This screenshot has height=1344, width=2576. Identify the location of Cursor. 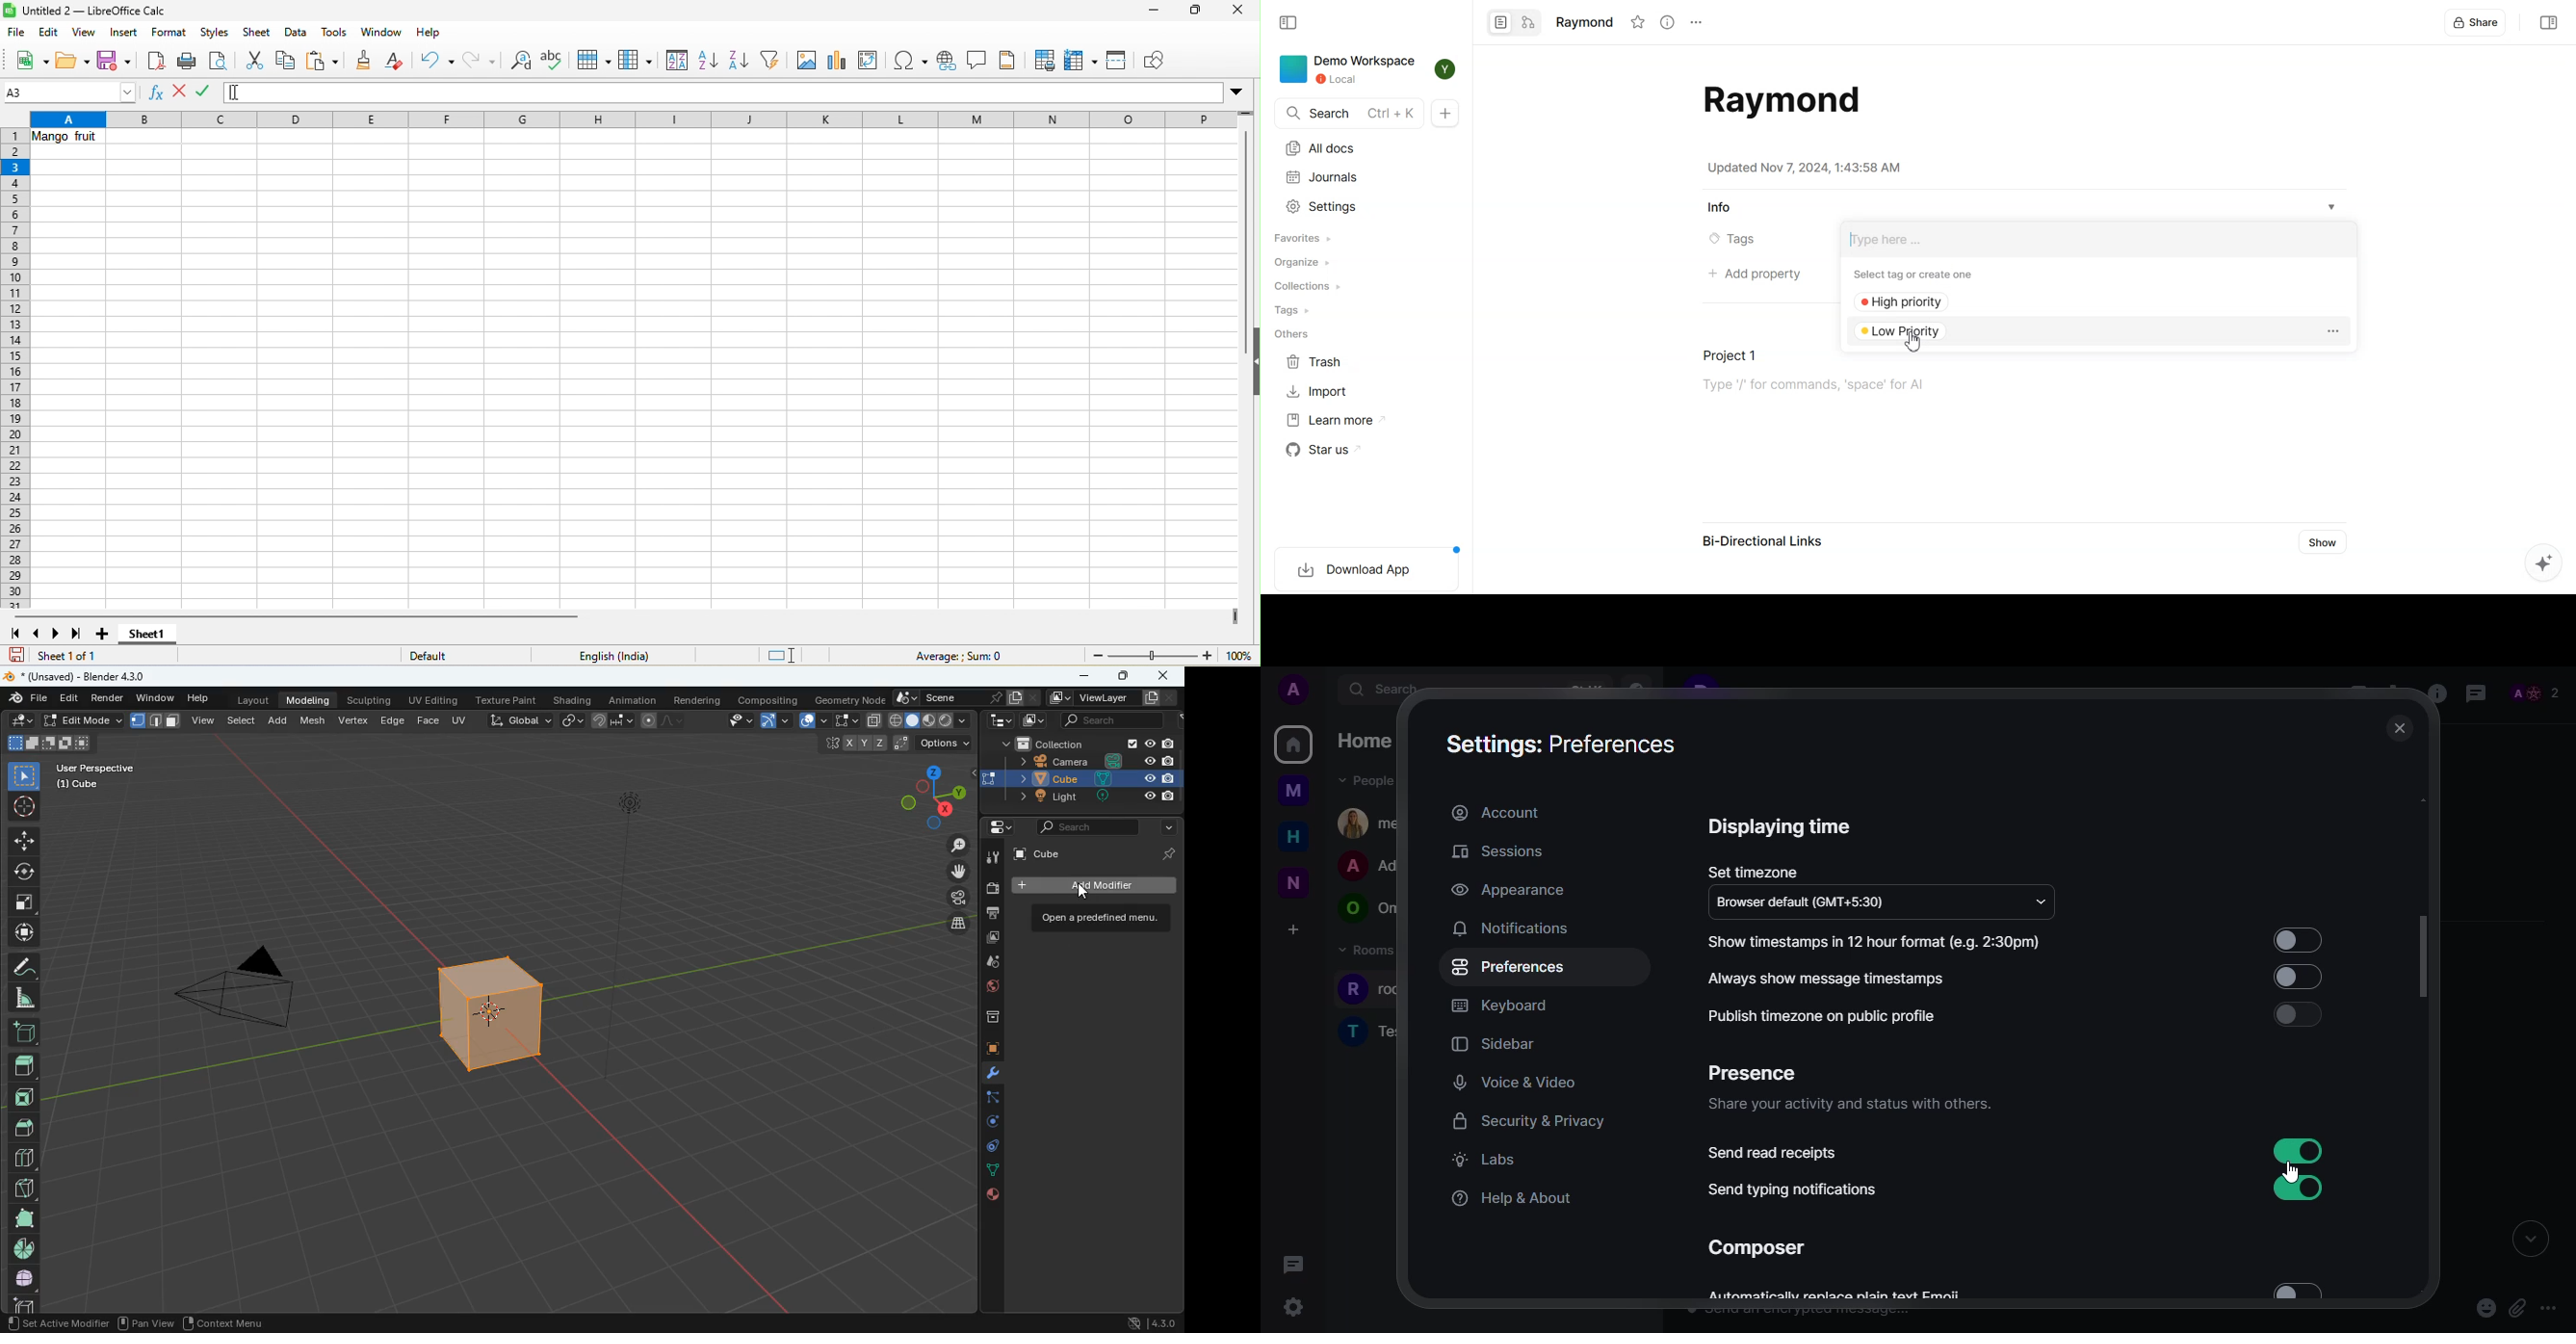
(1916, 342).